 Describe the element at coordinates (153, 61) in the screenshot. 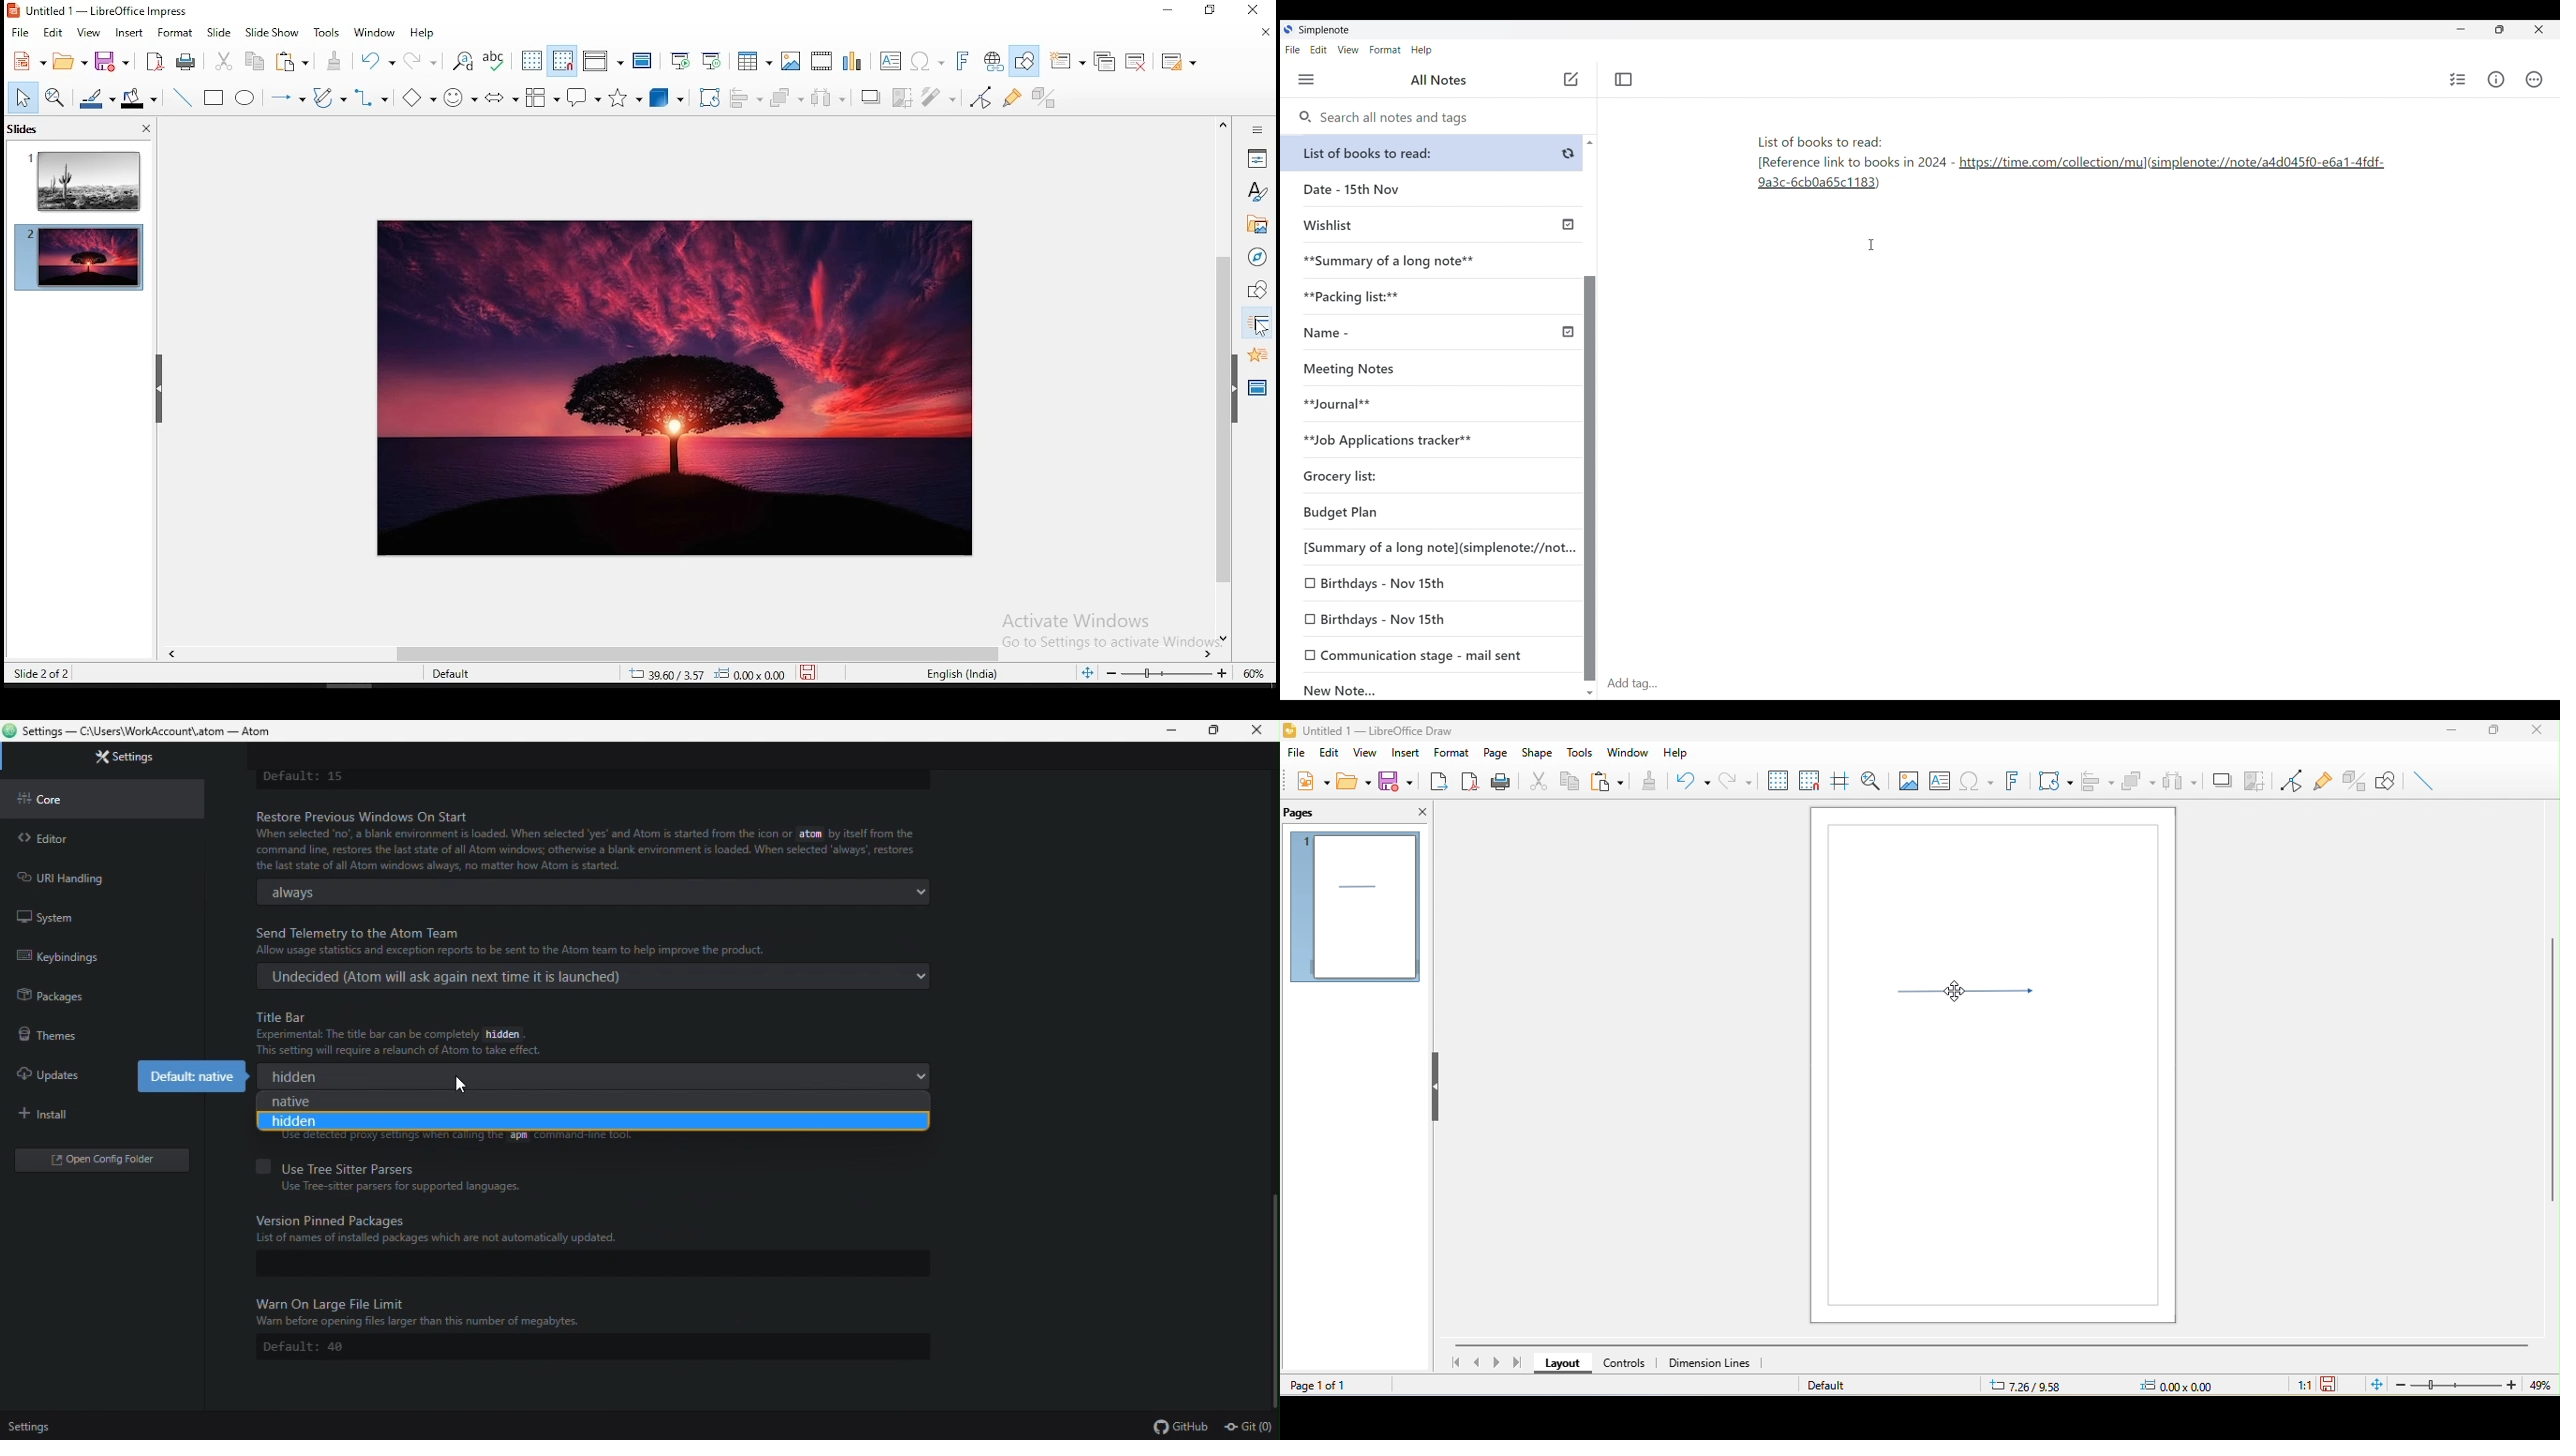

I see `acrobat as pdf` at that location.